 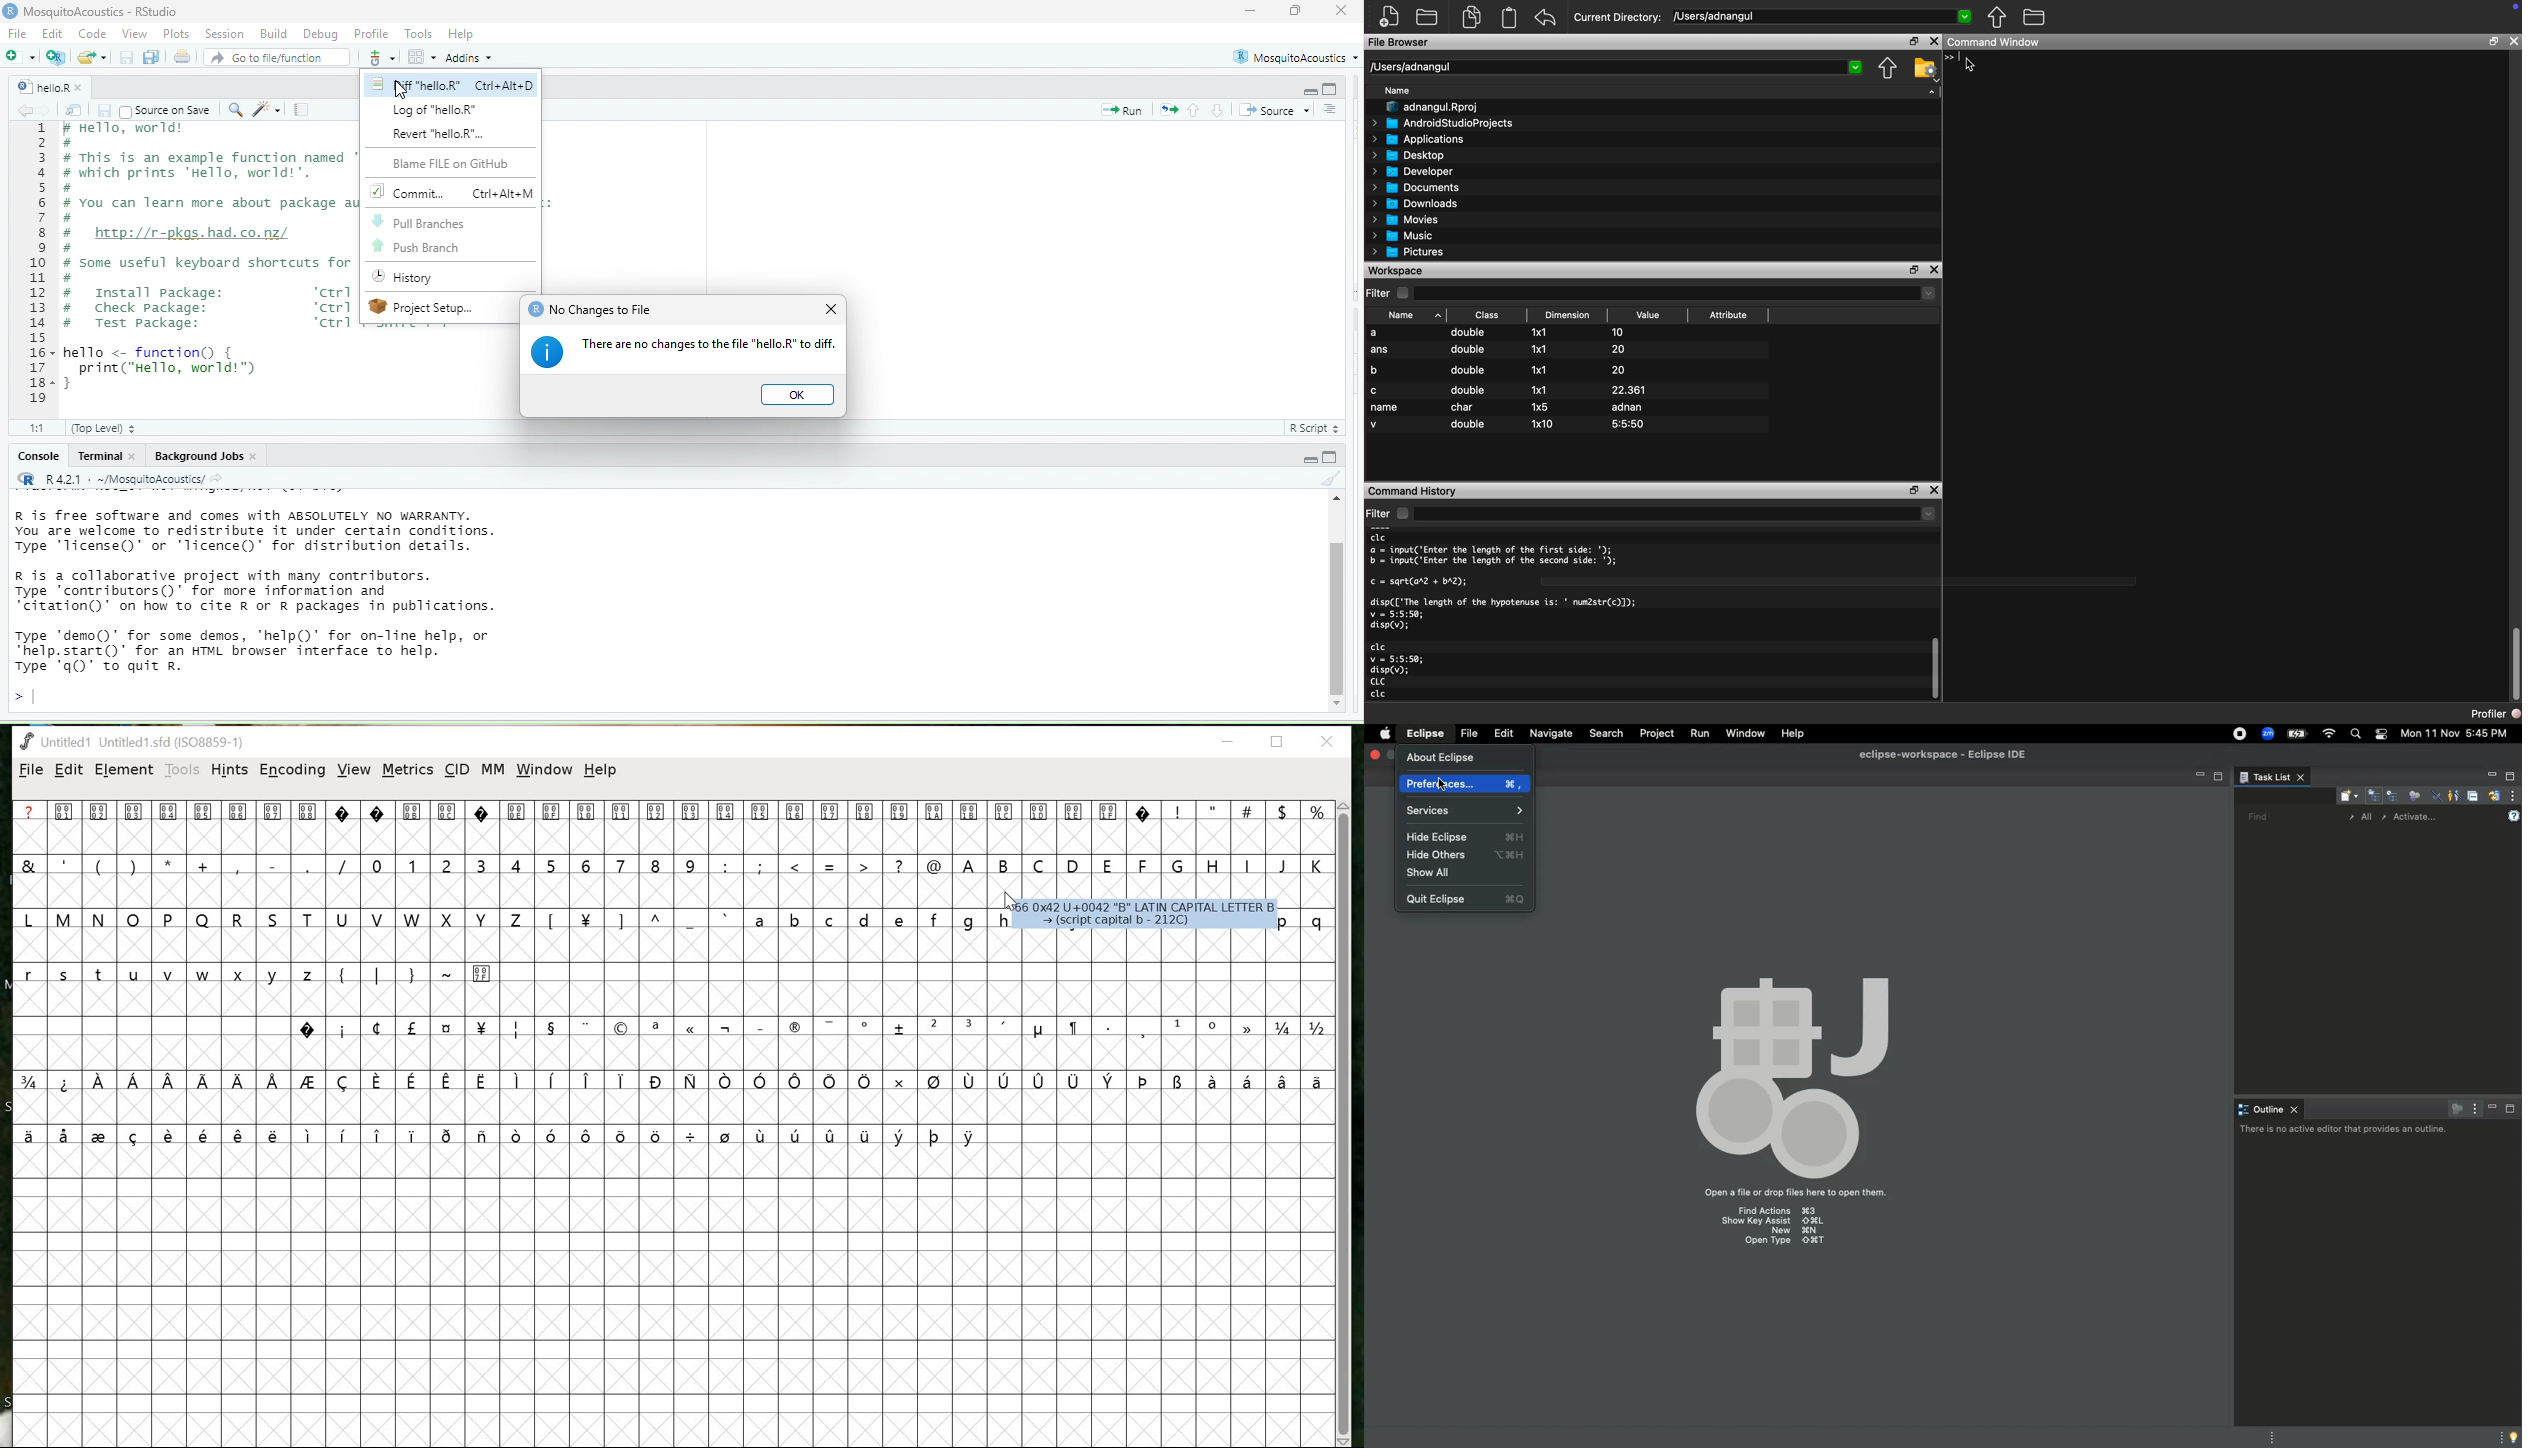 I want to click on new file, so click(x=21, y=56).